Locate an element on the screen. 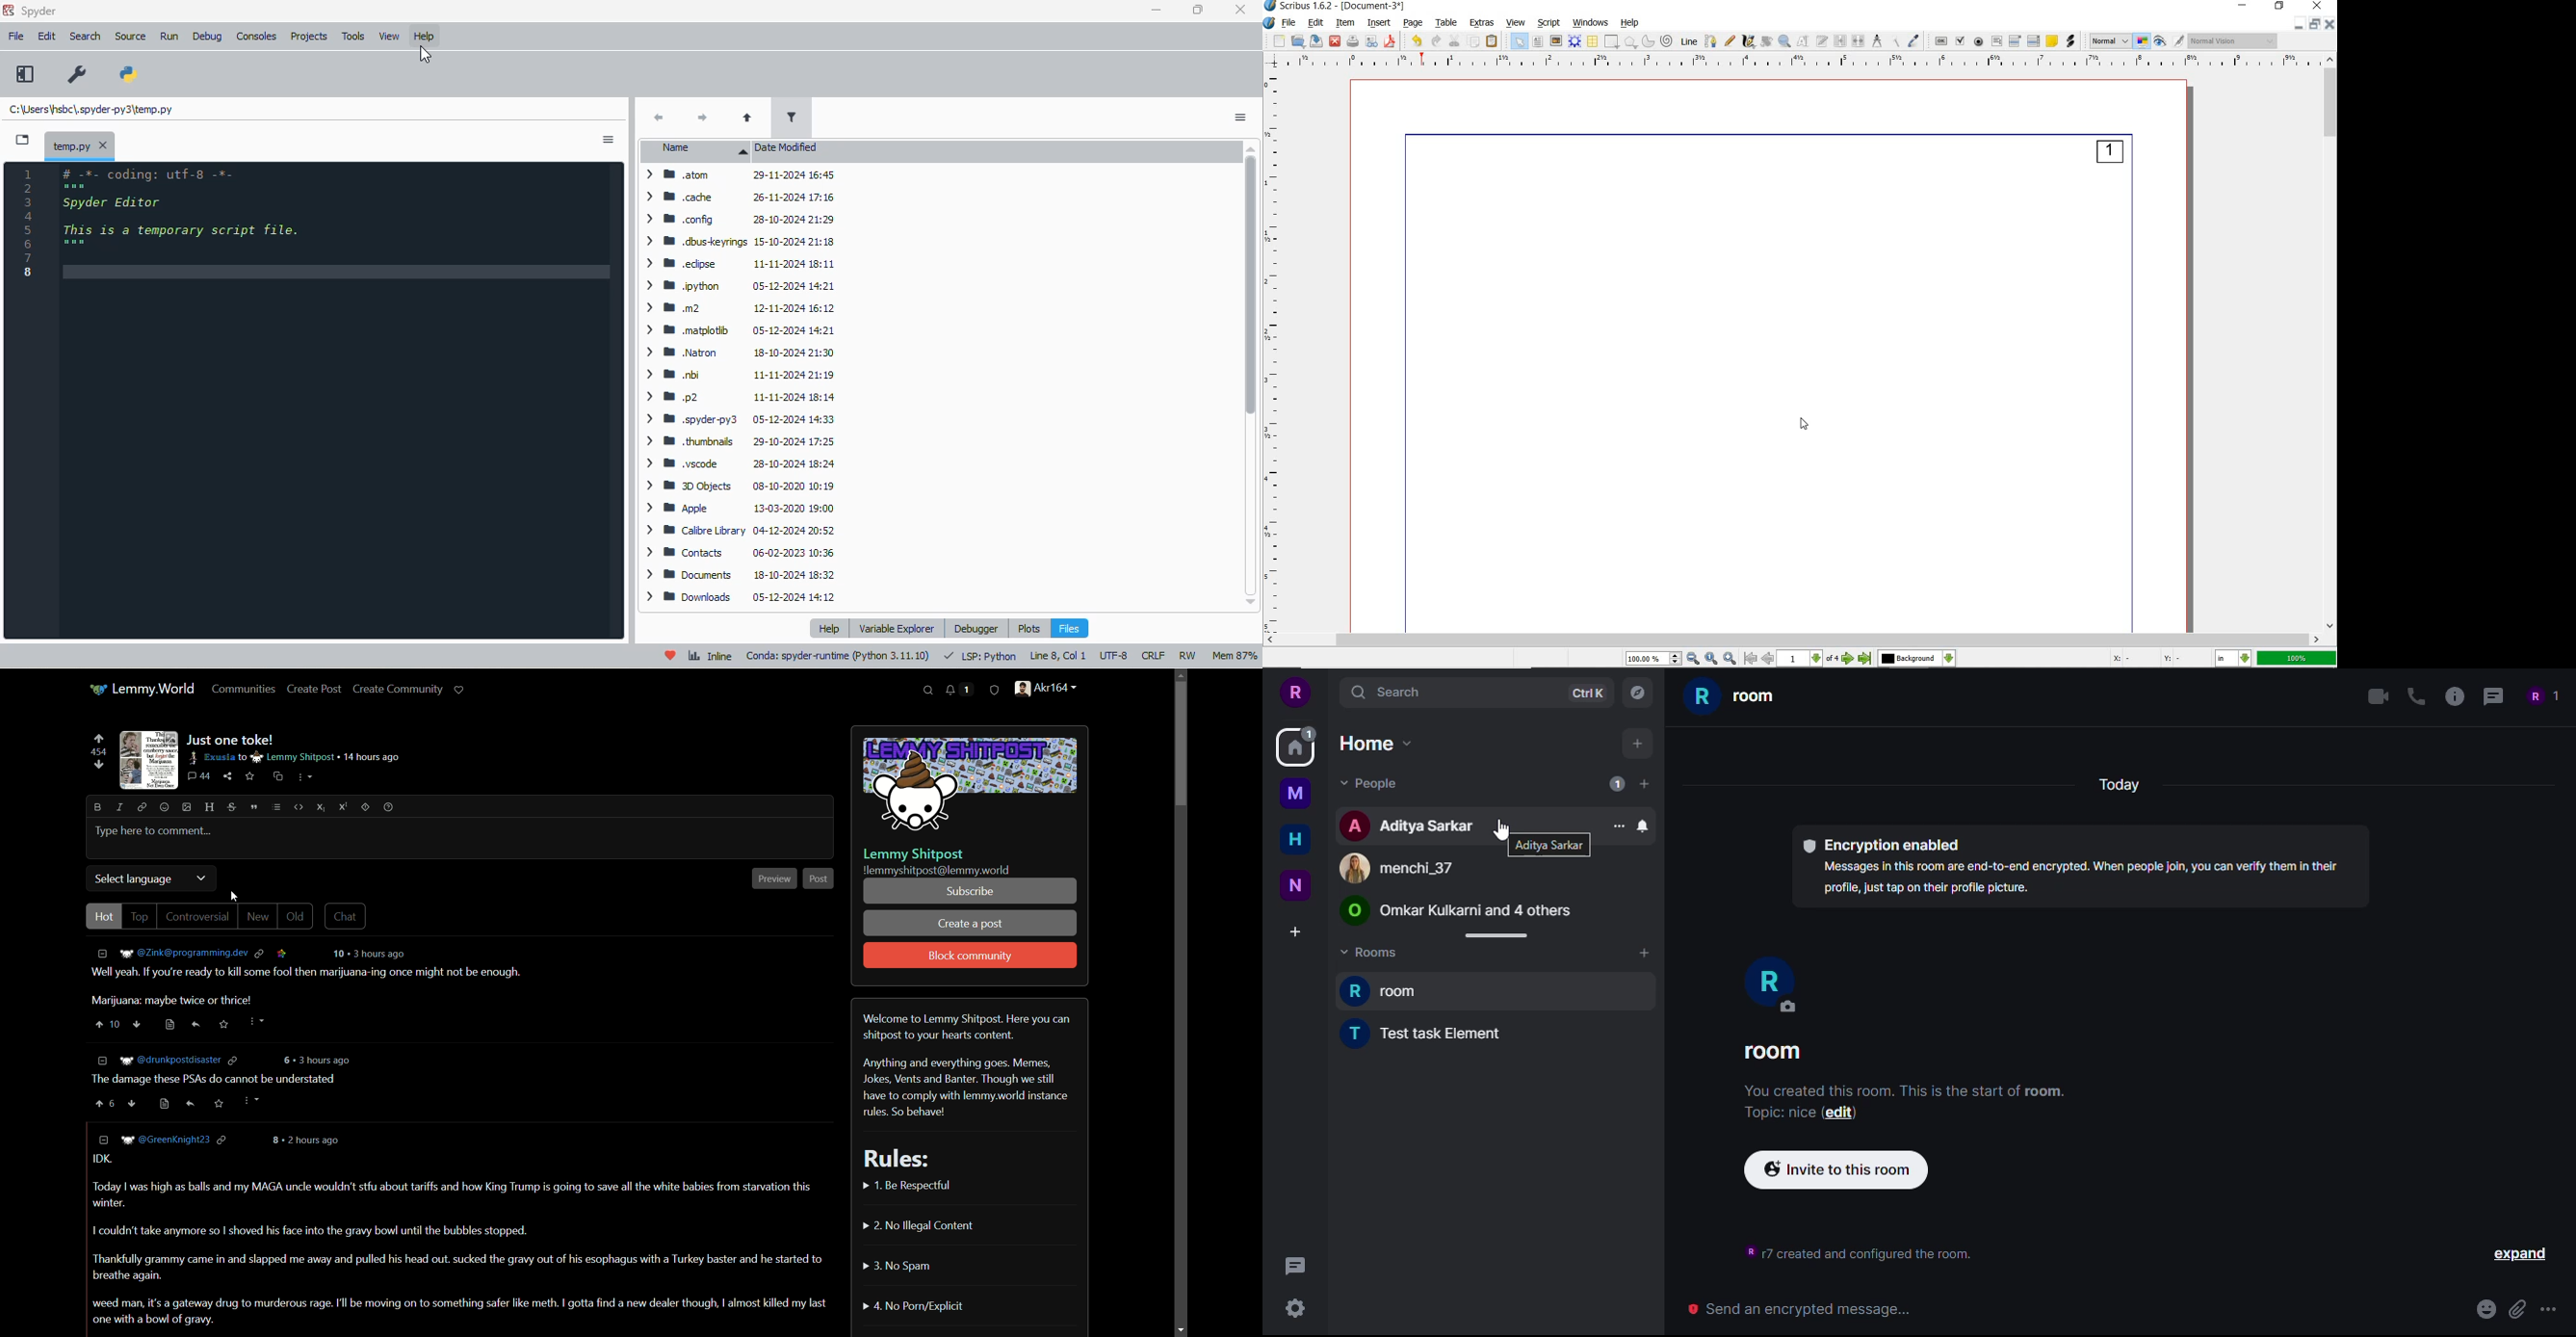 The height and width of the screenshot is (1344, 2576). people is located at coordinates (1371, 784).